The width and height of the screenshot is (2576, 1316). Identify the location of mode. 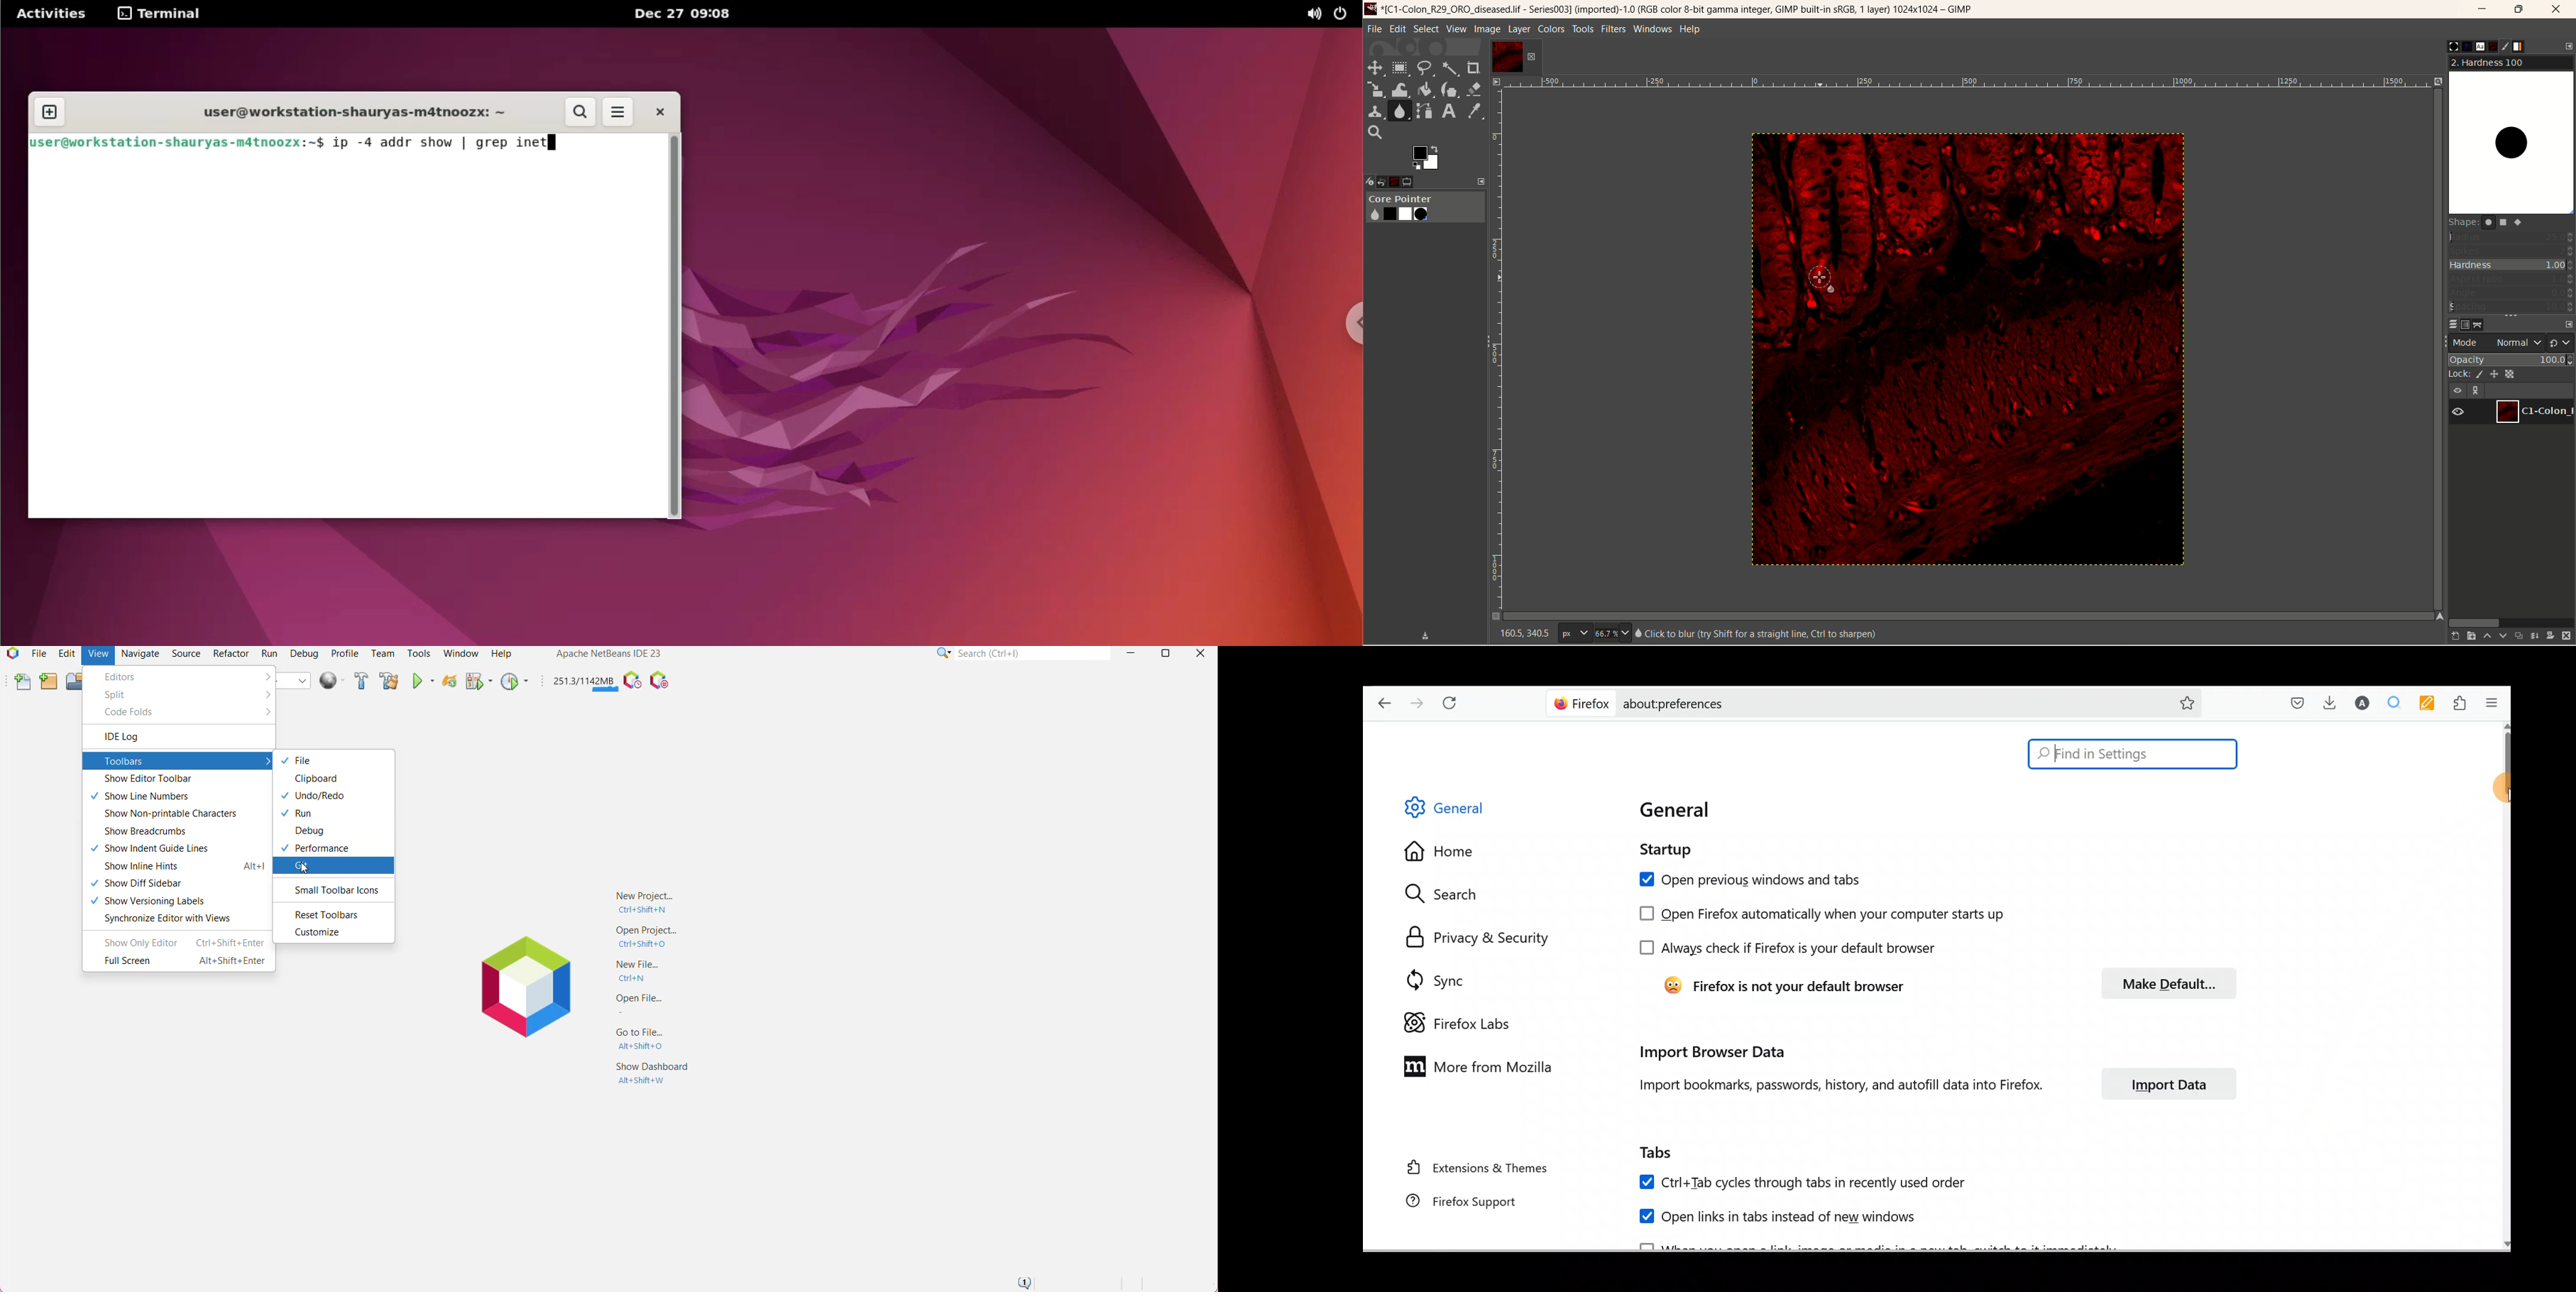
(2467, 342).